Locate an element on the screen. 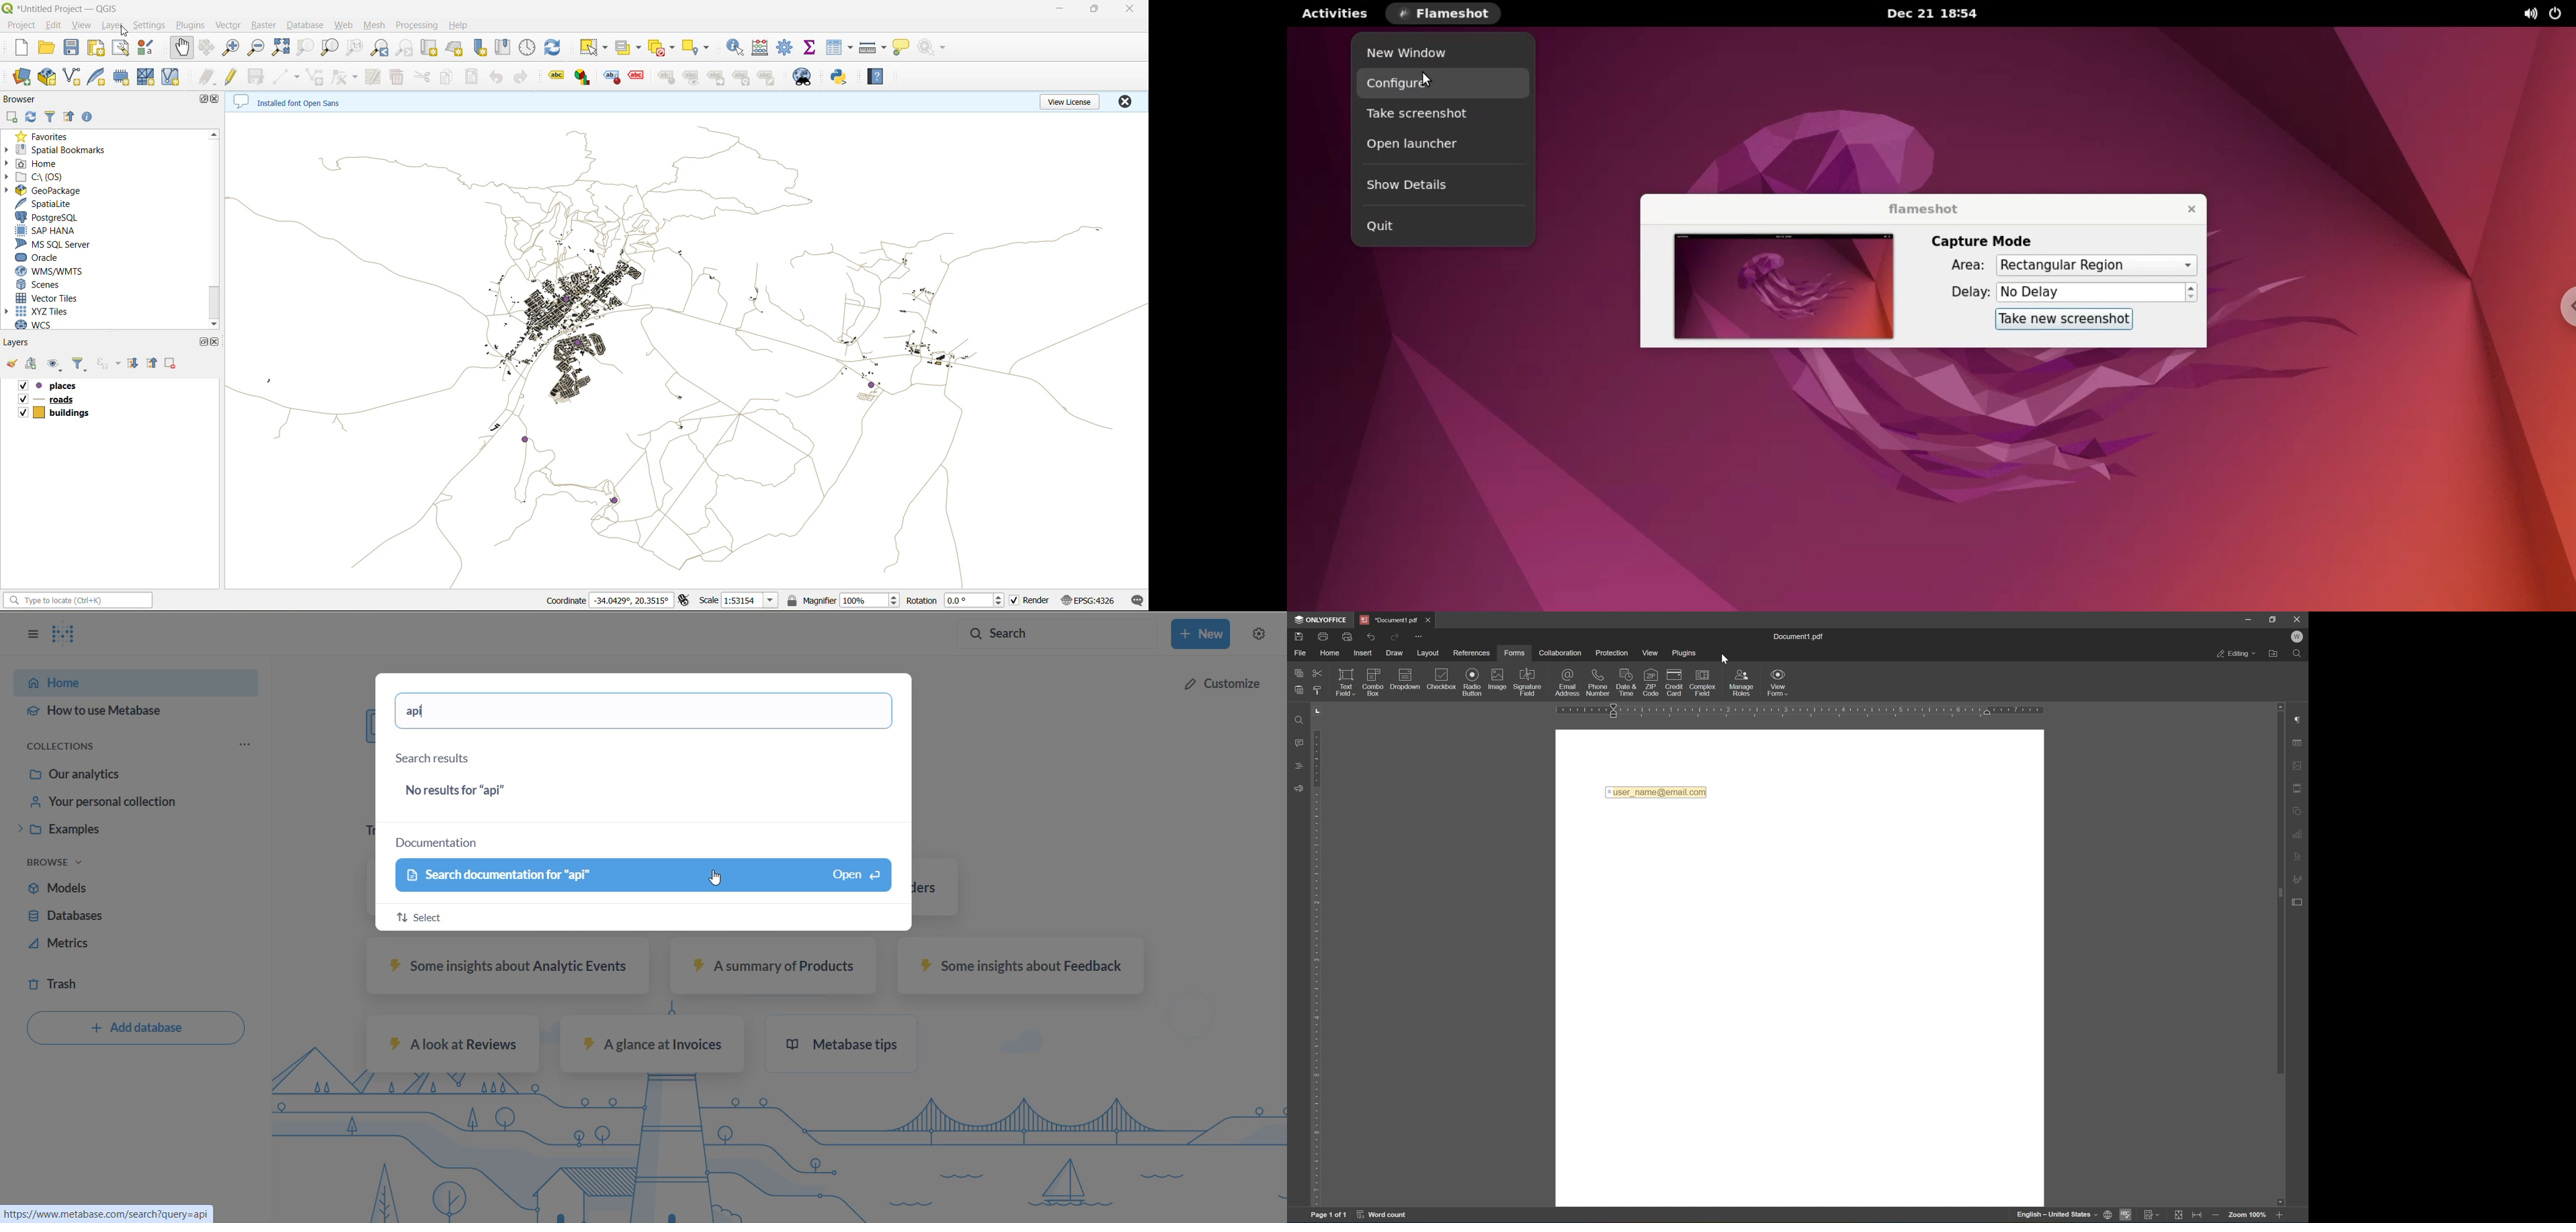  flameshot is located at coordinates (1921, 209).